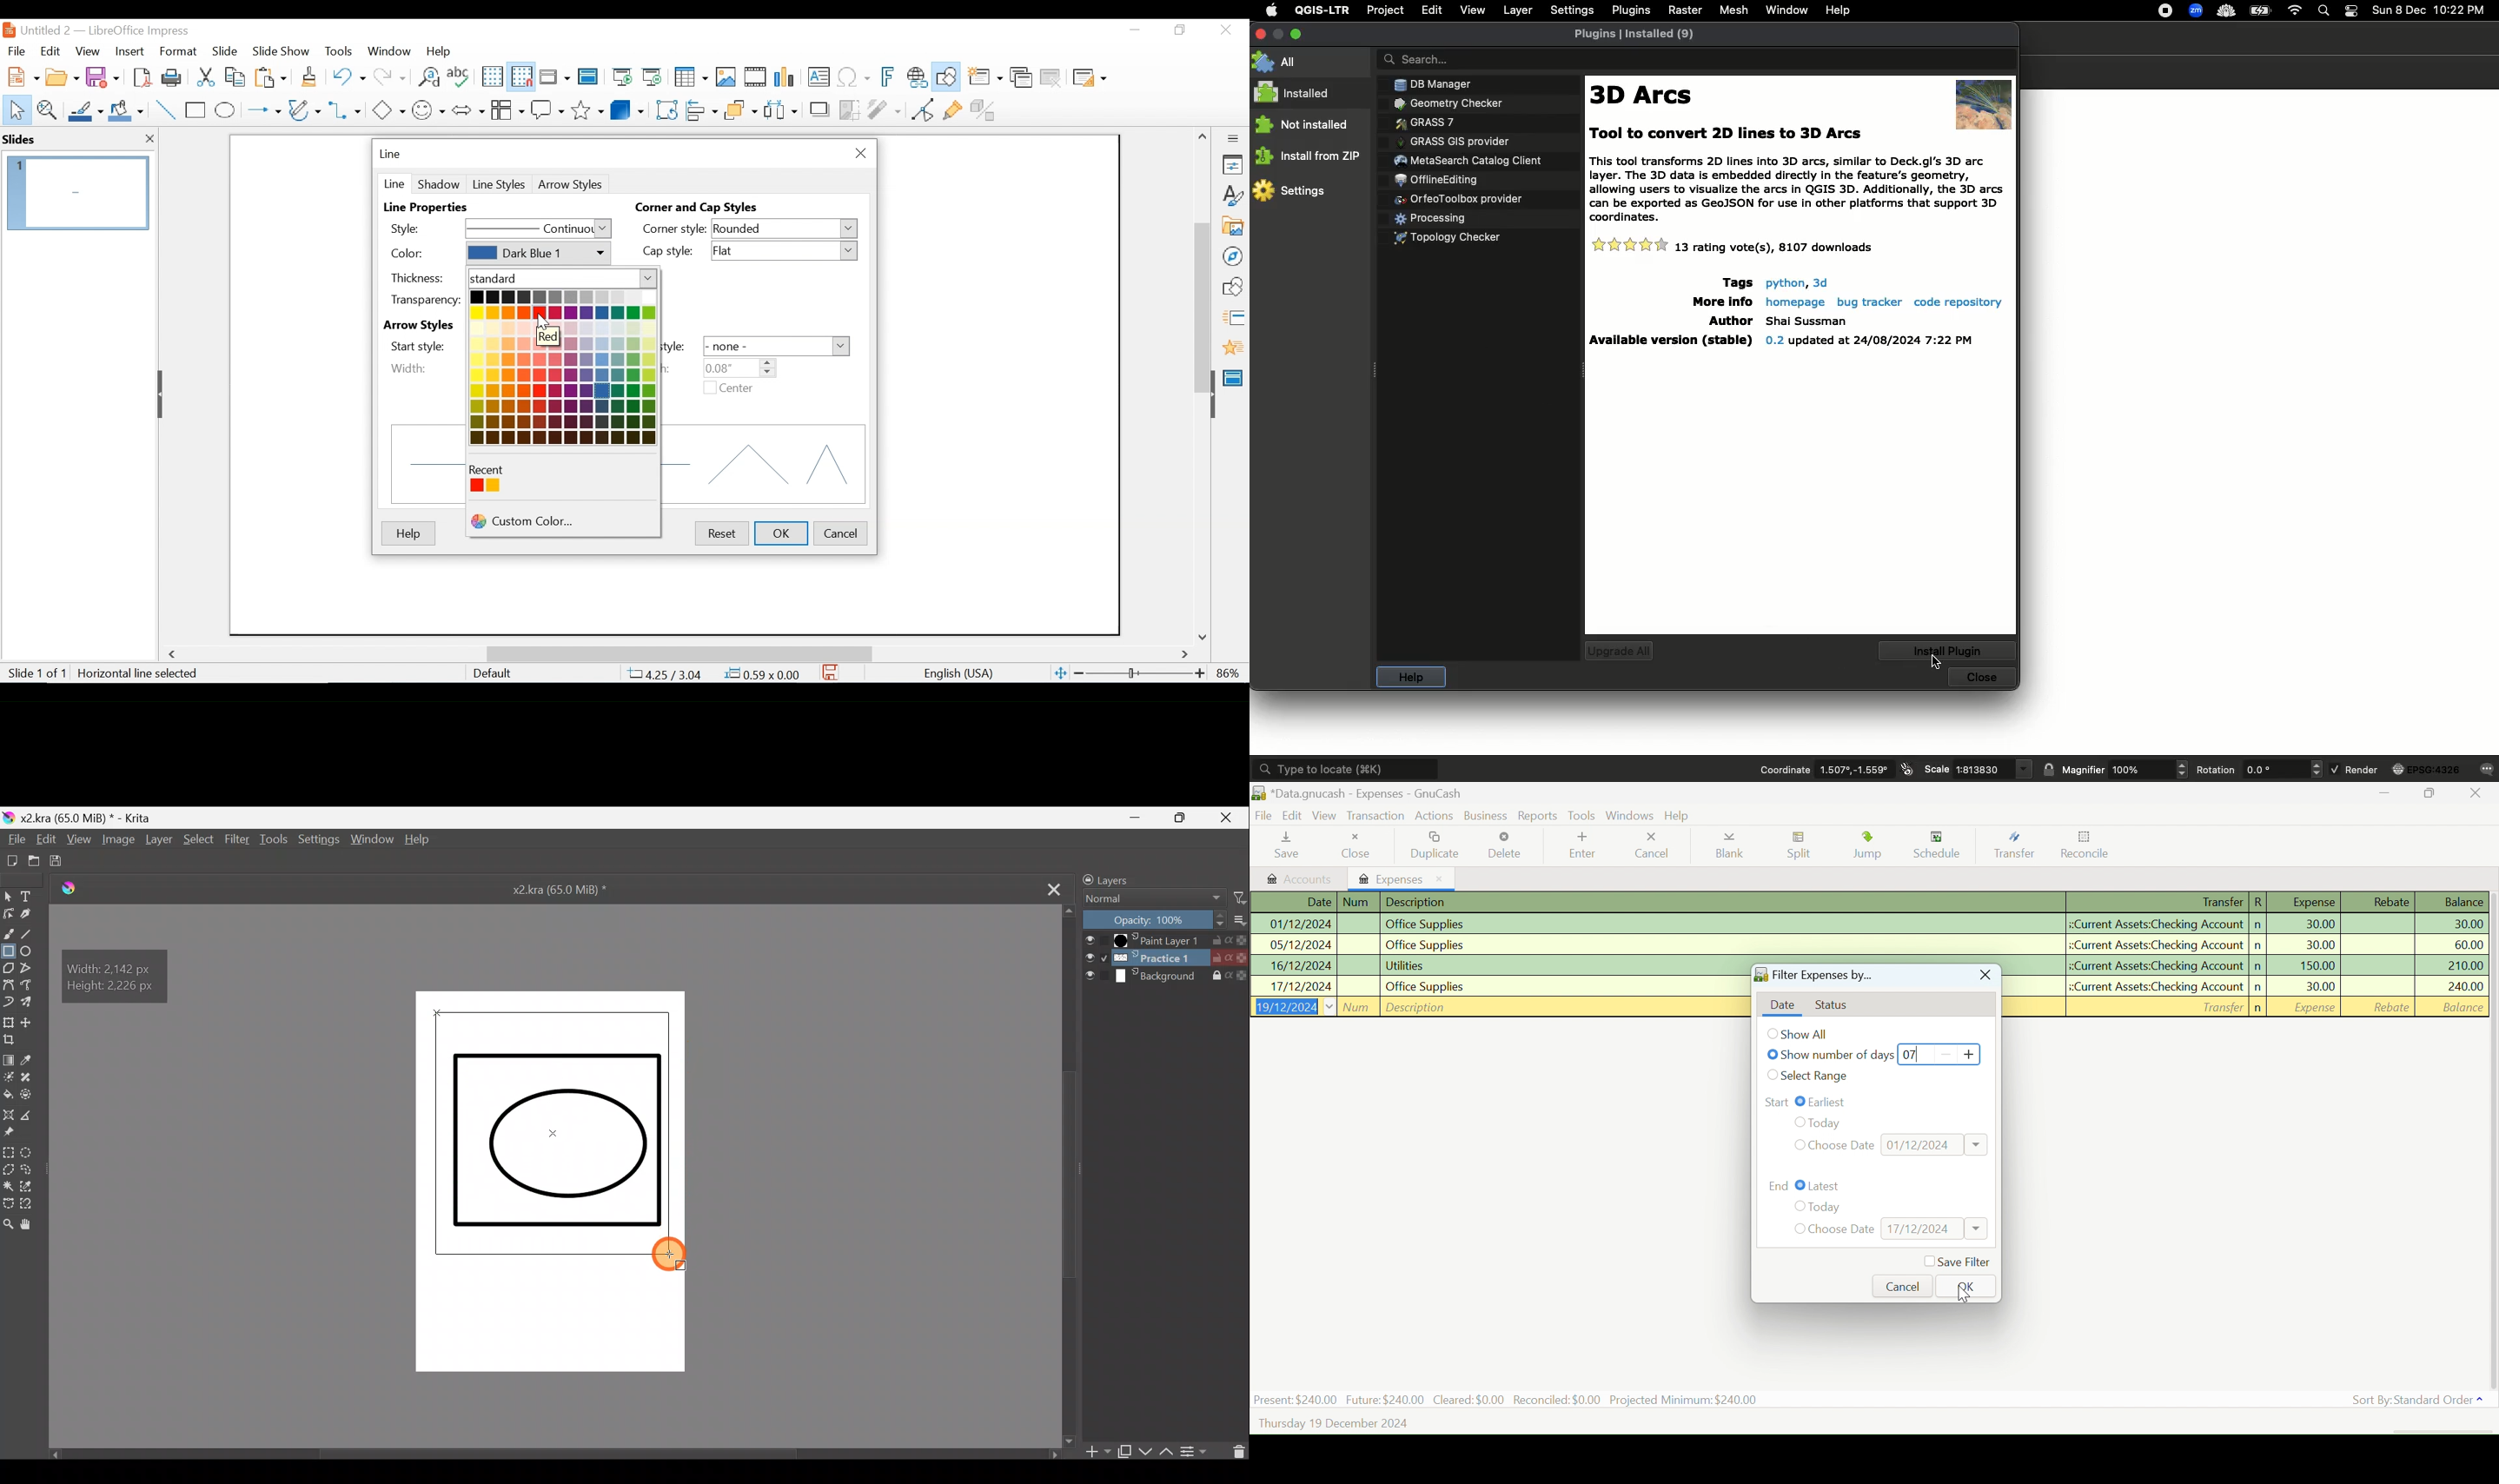 The width and height of the screenshot is (2520, 1484). What do you see at coordinates (1570, 10) in the screenshot?
I see `Settings` at bounding box center [1570, 10].